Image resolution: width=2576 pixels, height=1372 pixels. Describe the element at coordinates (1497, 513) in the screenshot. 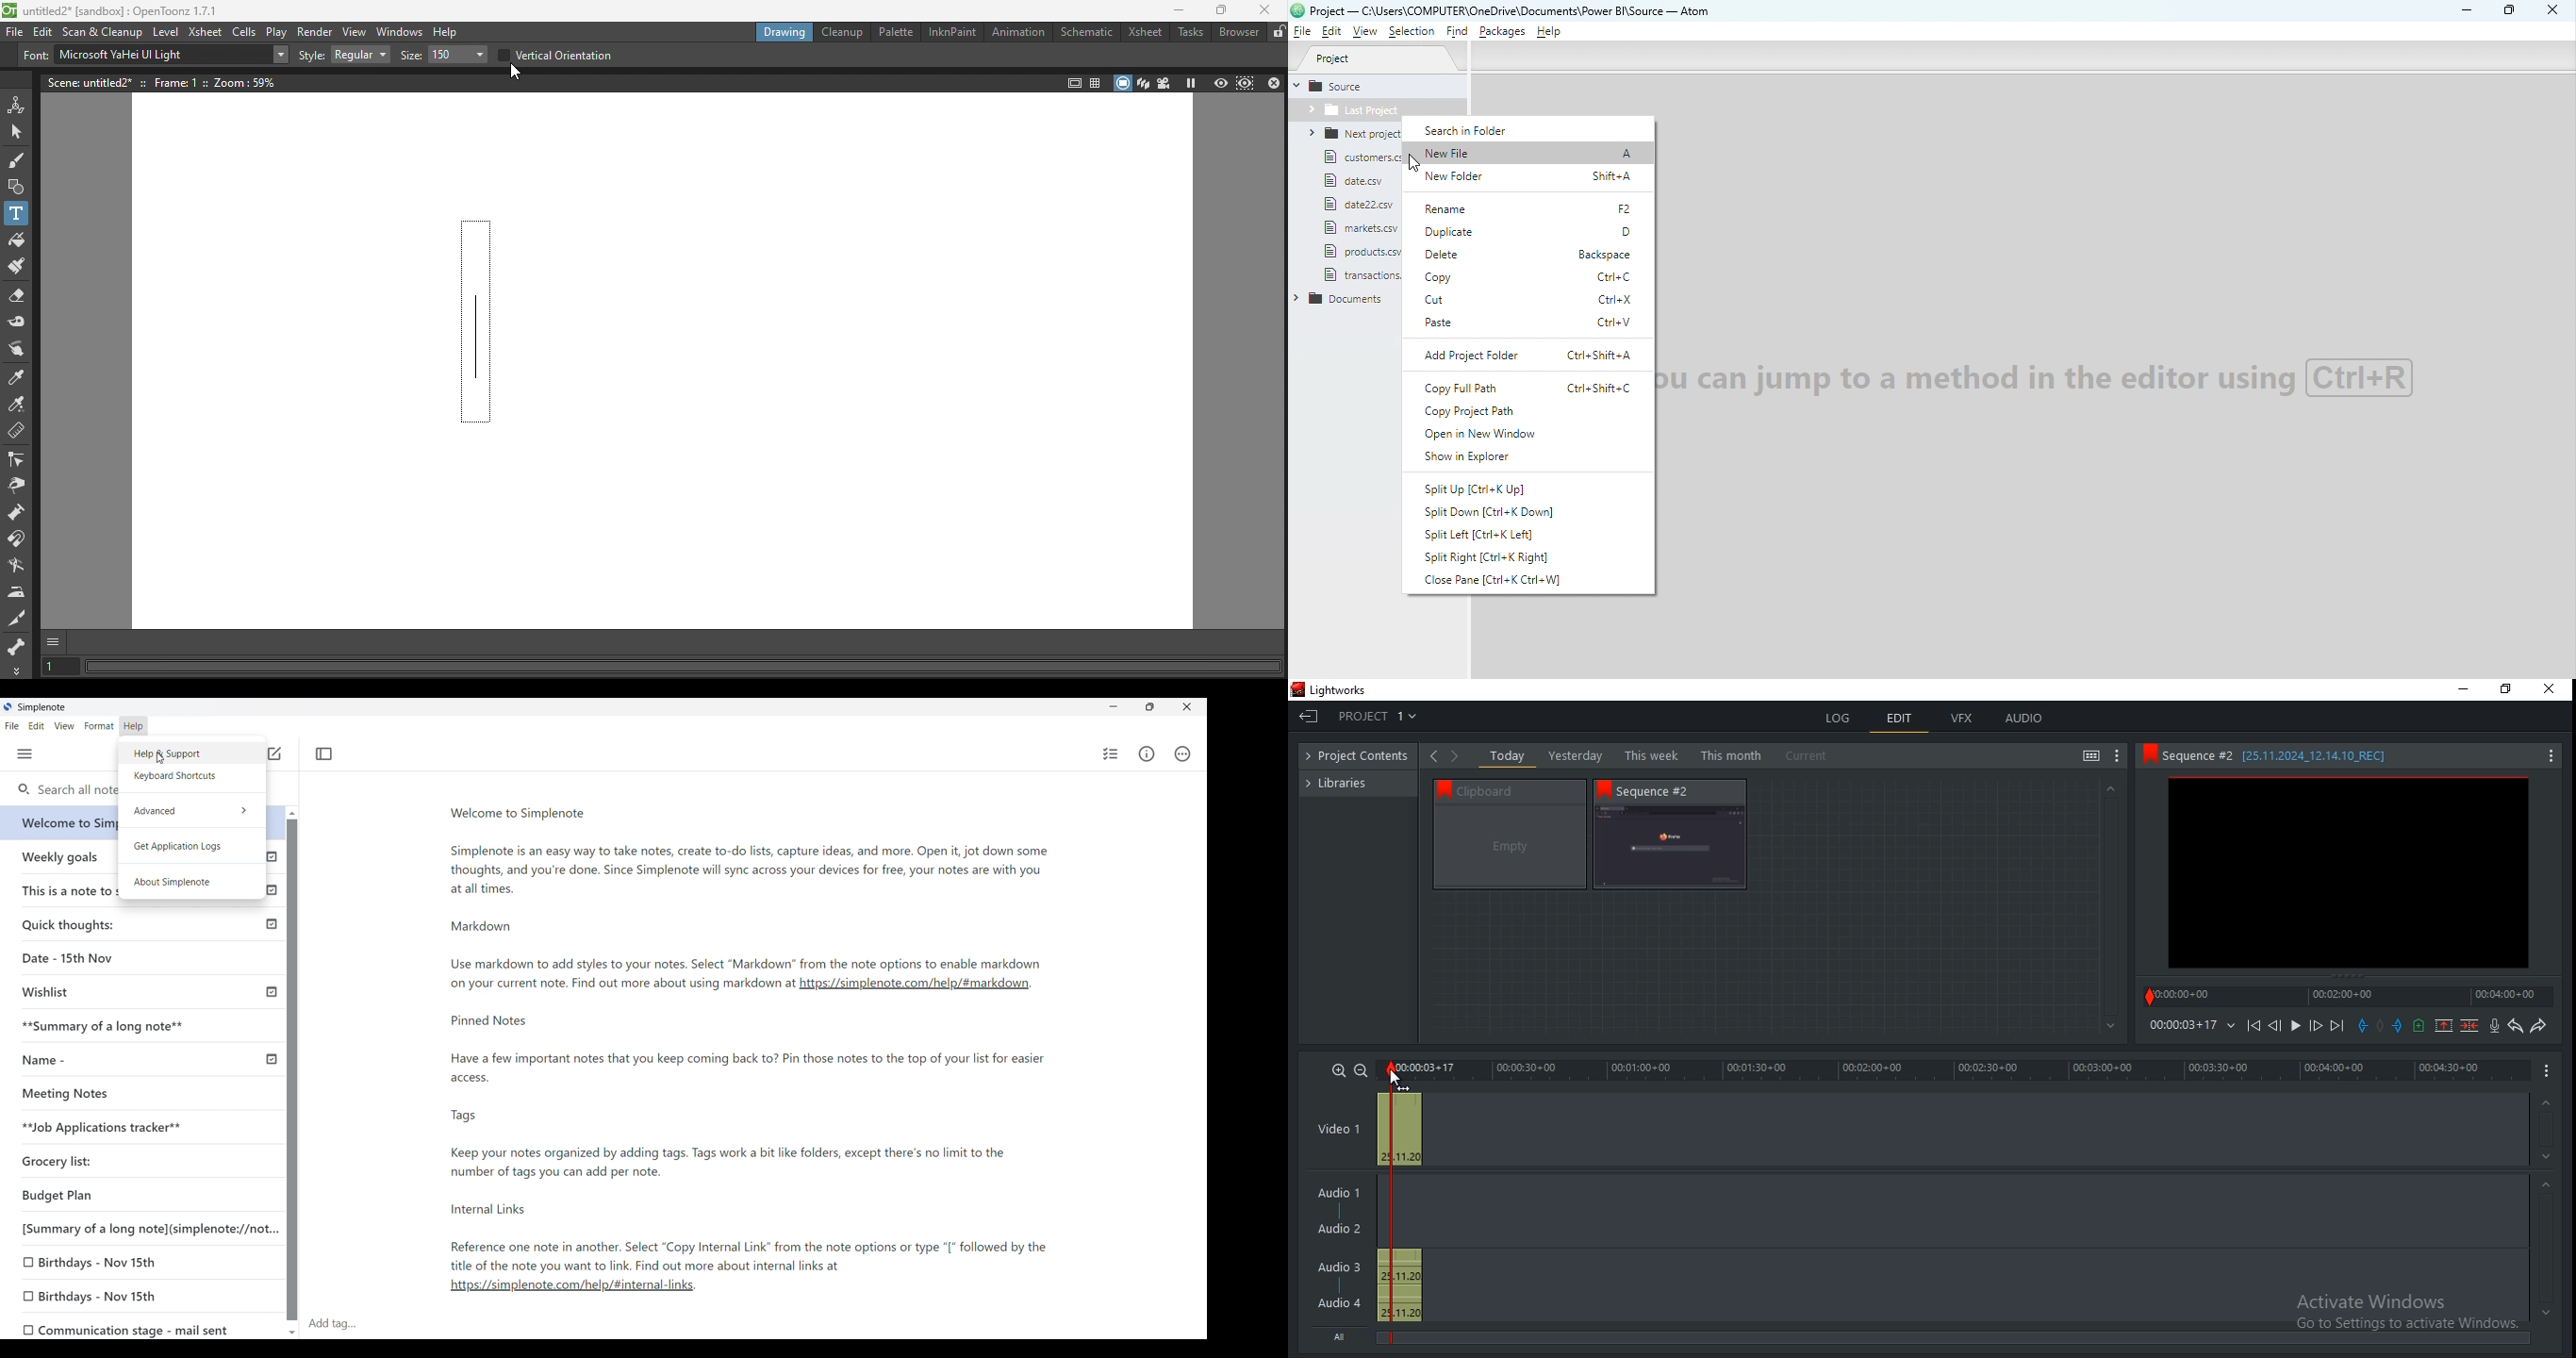

I see `Split down` at that location.